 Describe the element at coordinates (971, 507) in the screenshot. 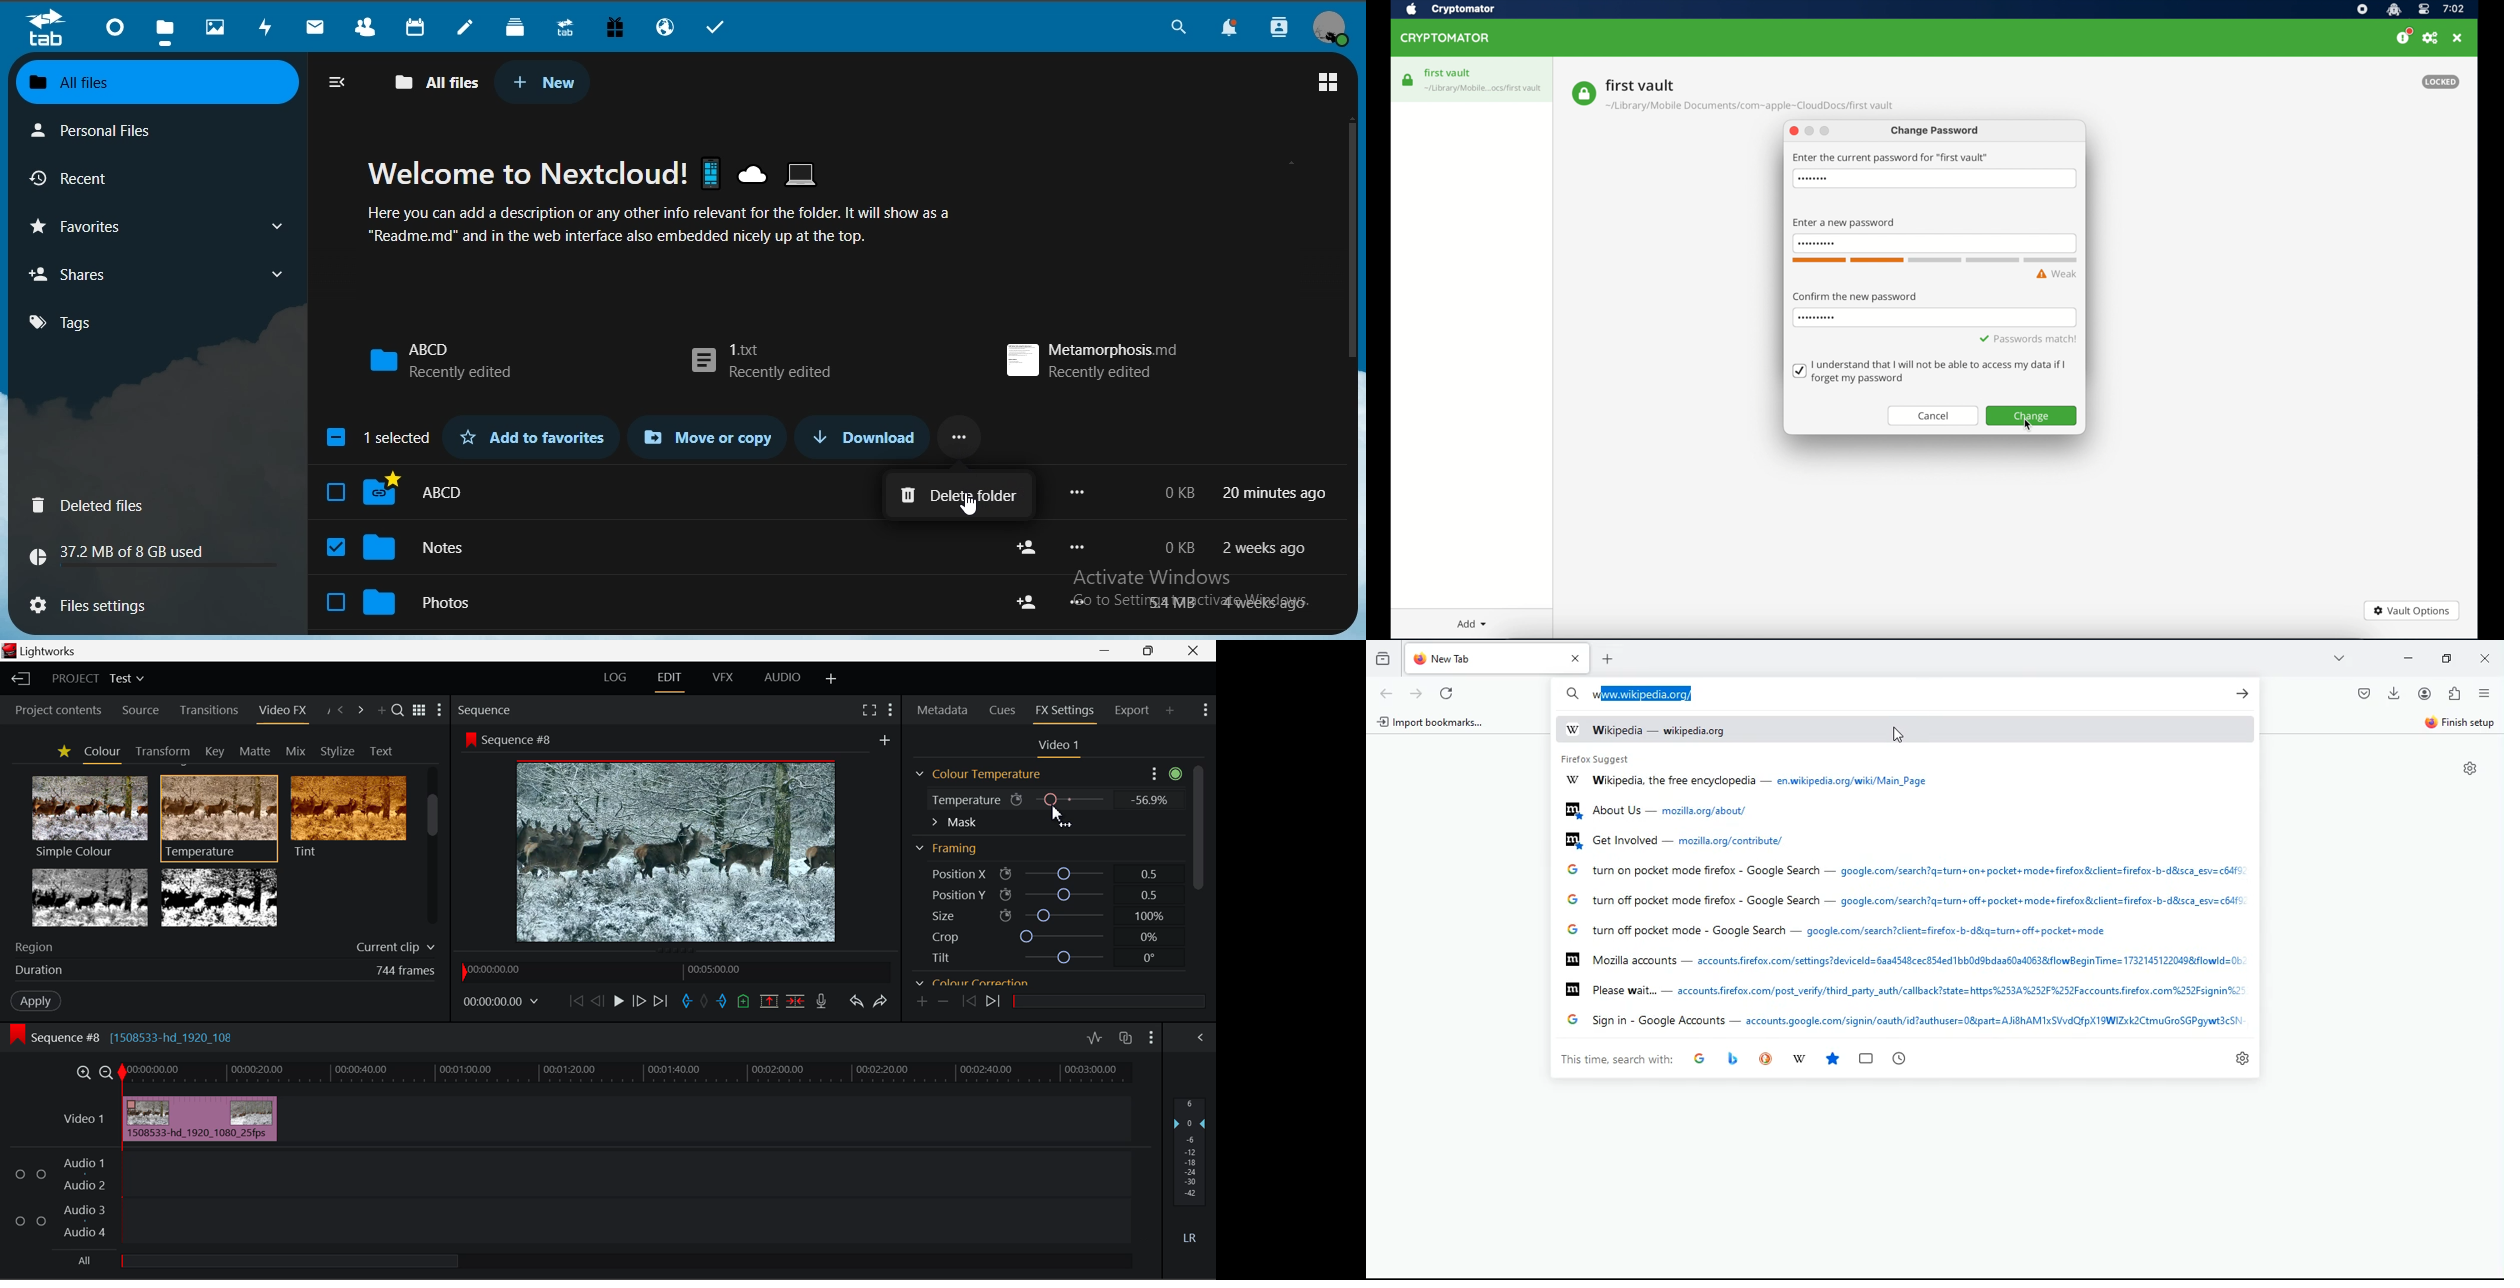

I see `cursor` at that location.